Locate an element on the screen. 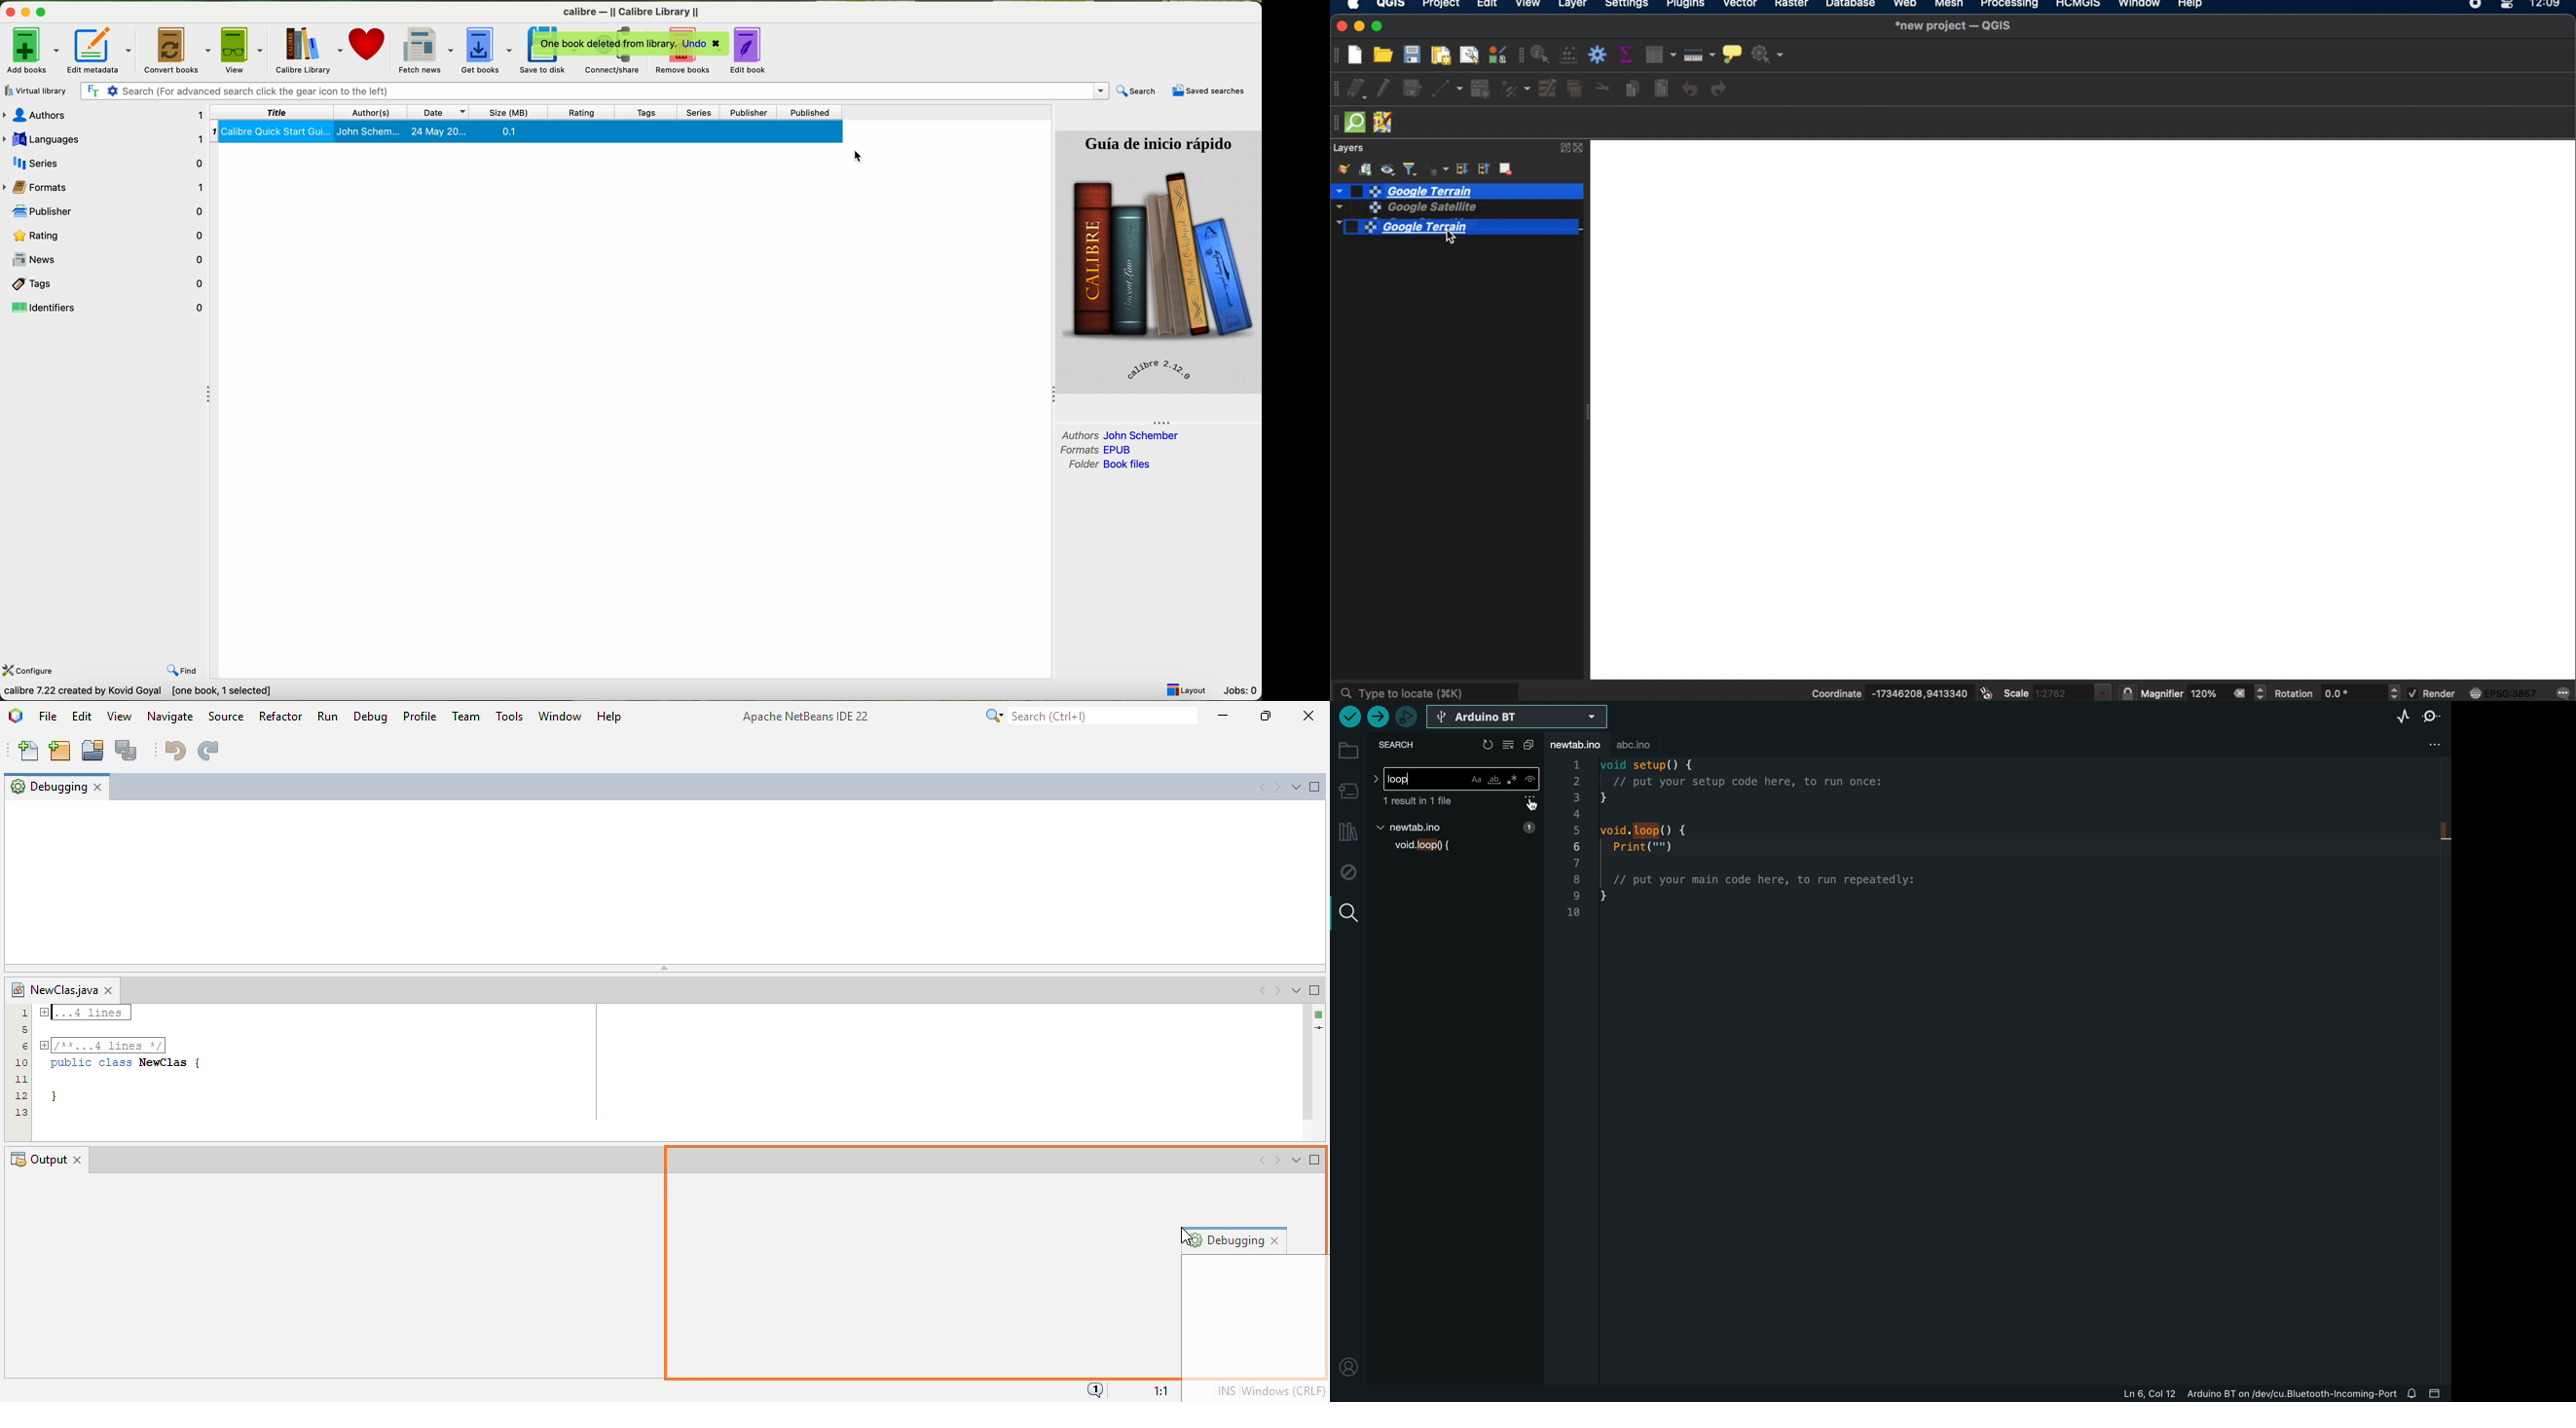 The image size is (2576, 1428). lock scale is located at coordinates (2127, 693).